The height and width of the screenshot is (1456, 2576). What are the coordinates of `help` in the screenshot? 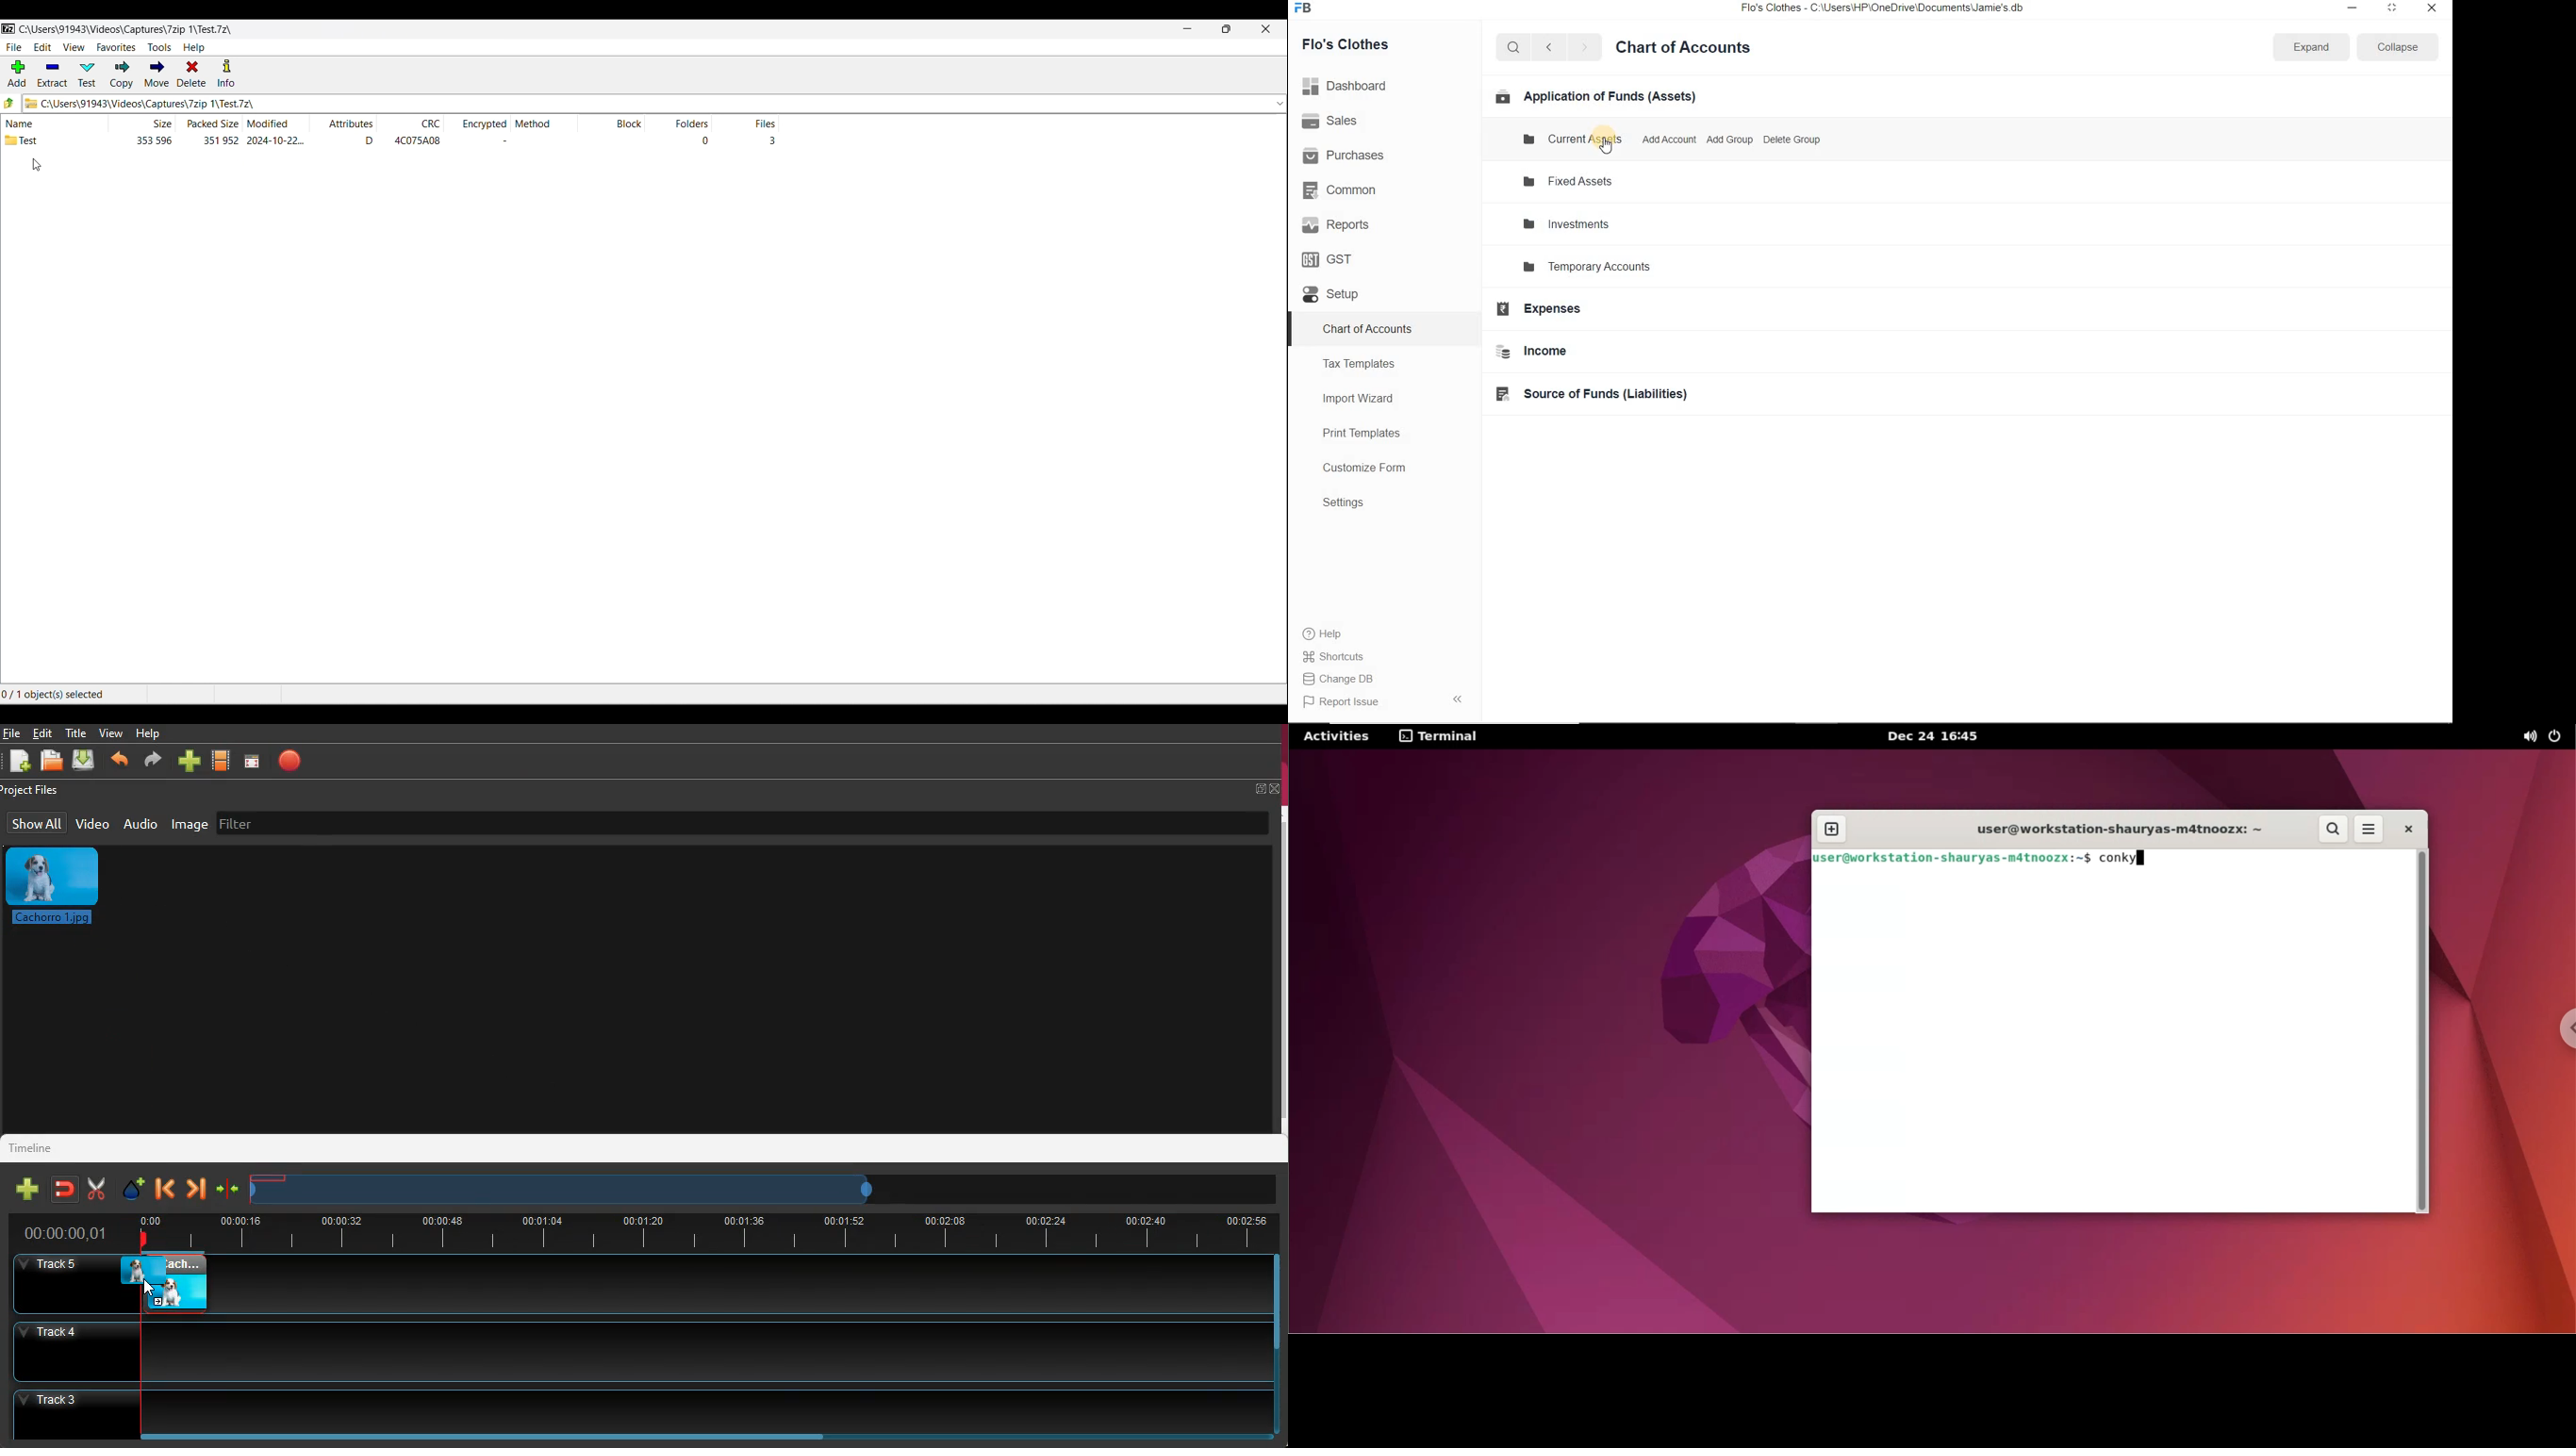 It's located at (1323, 634).